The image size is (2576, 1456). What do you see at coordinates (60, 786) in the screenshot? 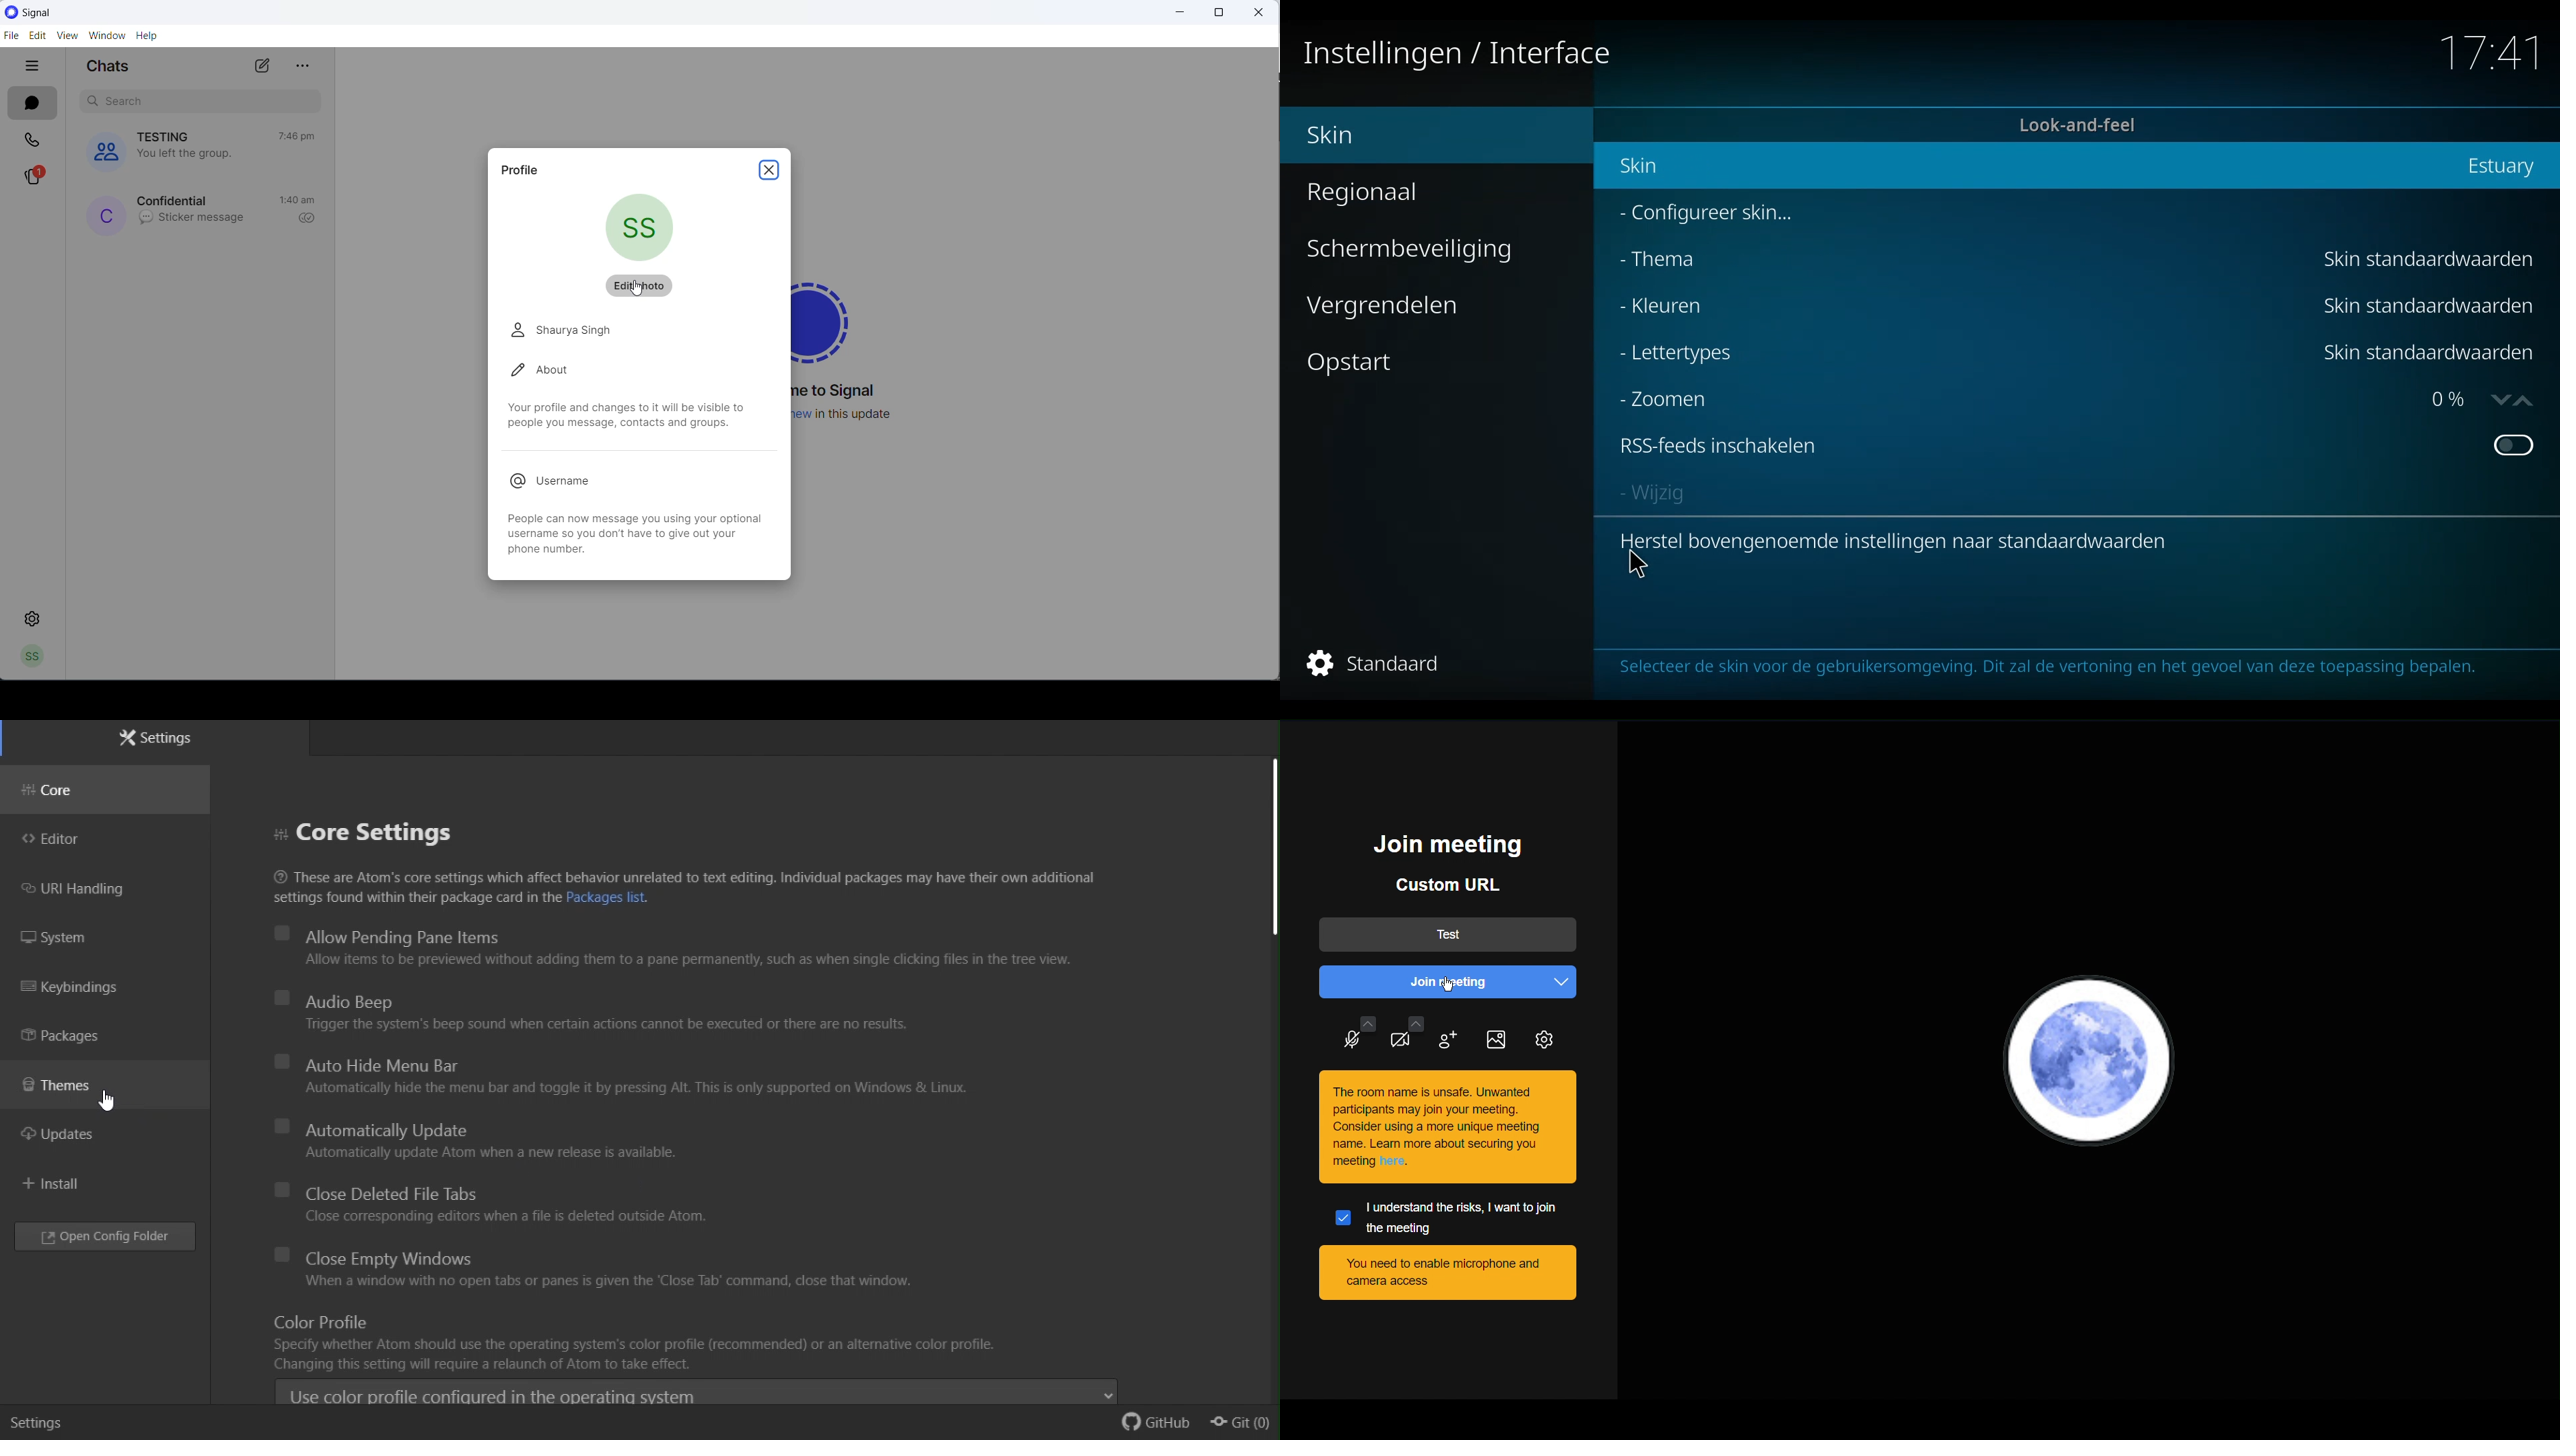
I see `Core` at bounding box center [60, 786].